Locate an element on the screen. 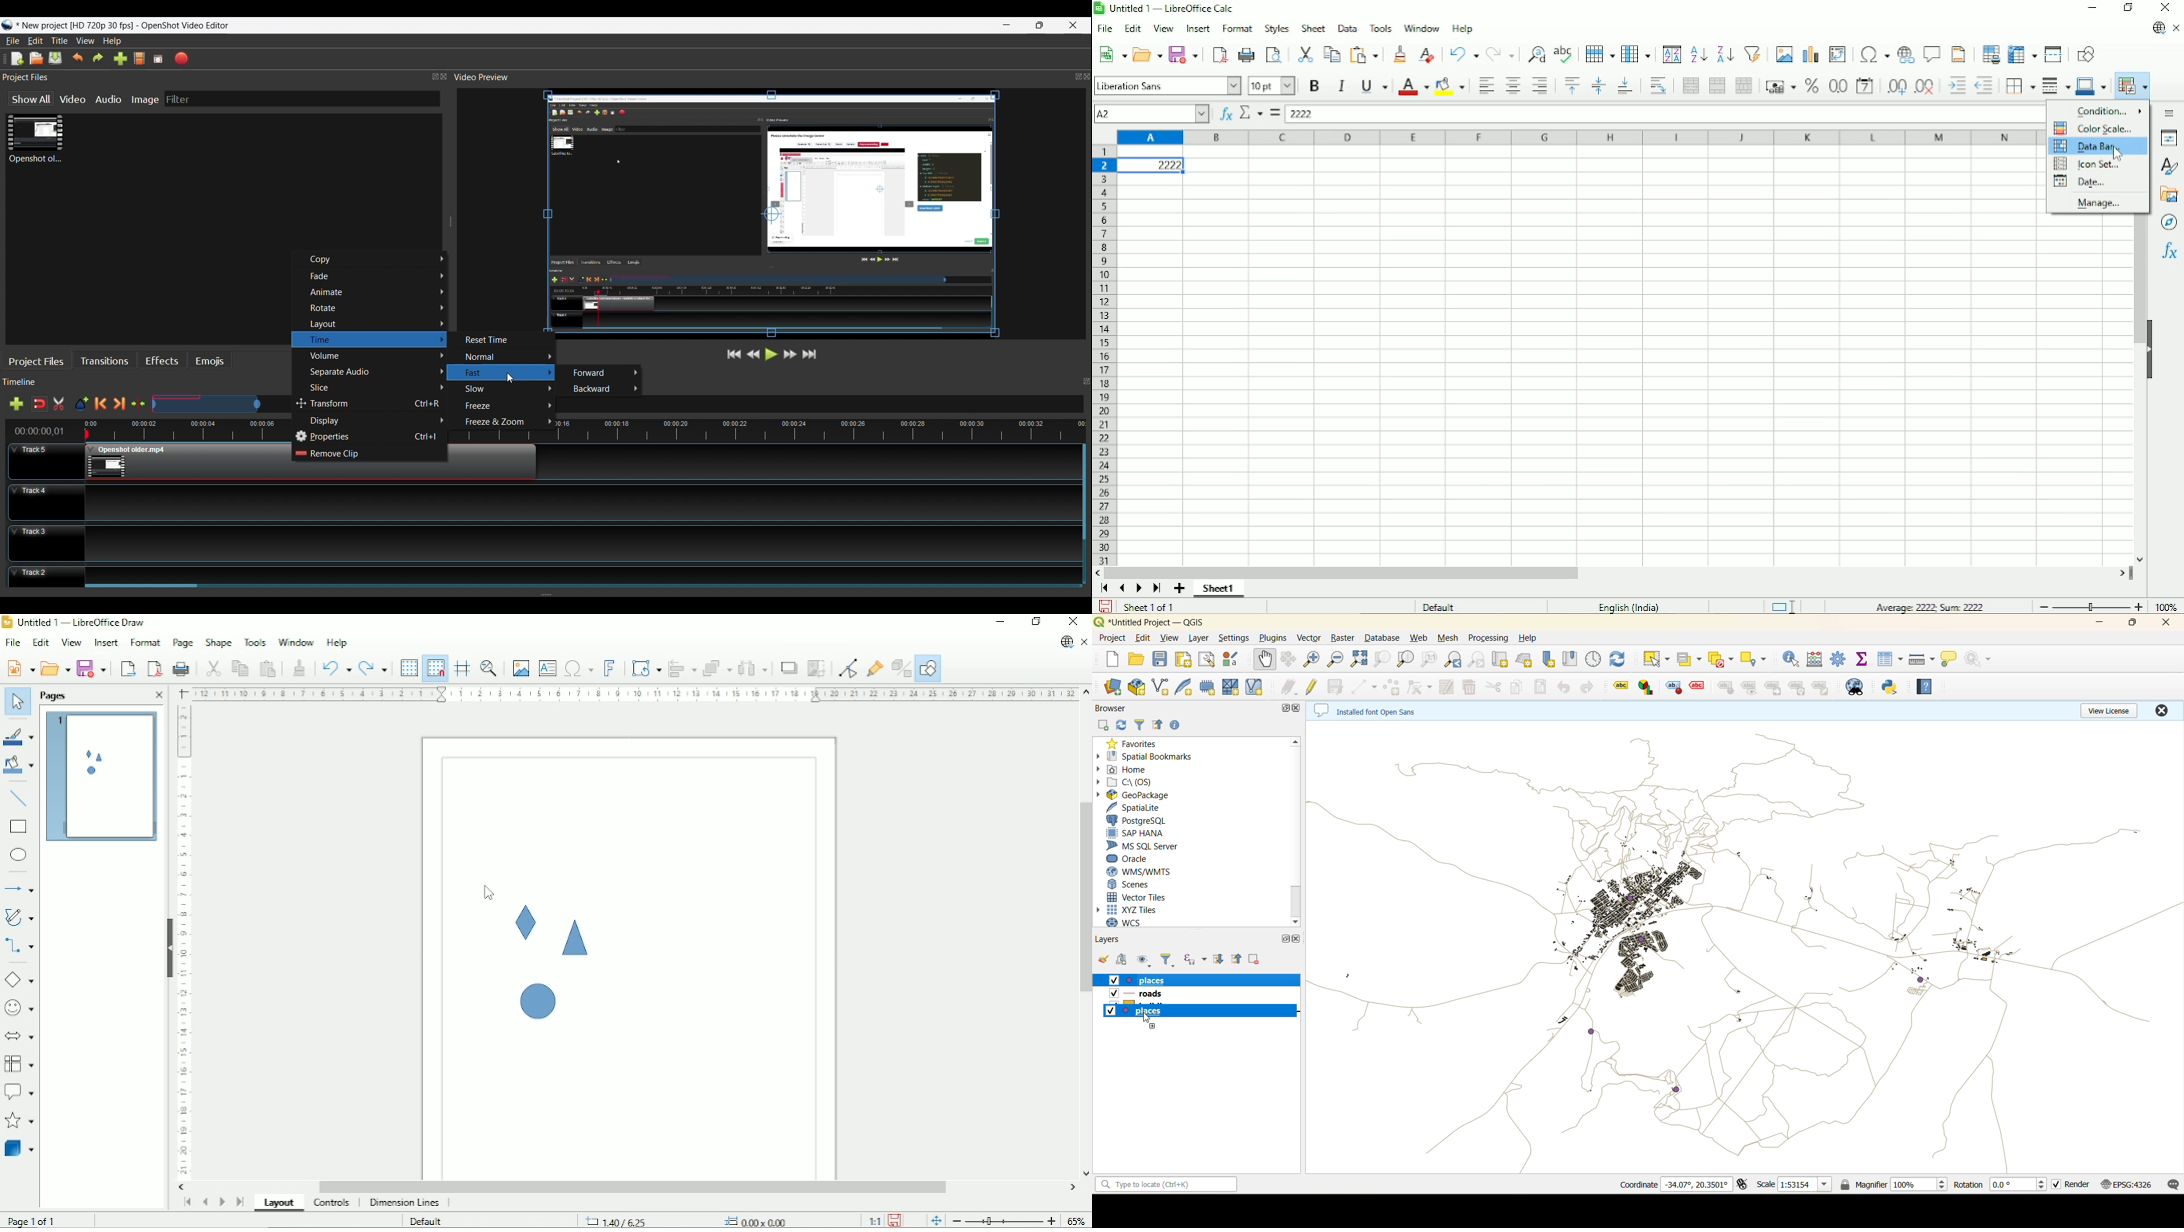  Window is located at coordinates (294, 642).